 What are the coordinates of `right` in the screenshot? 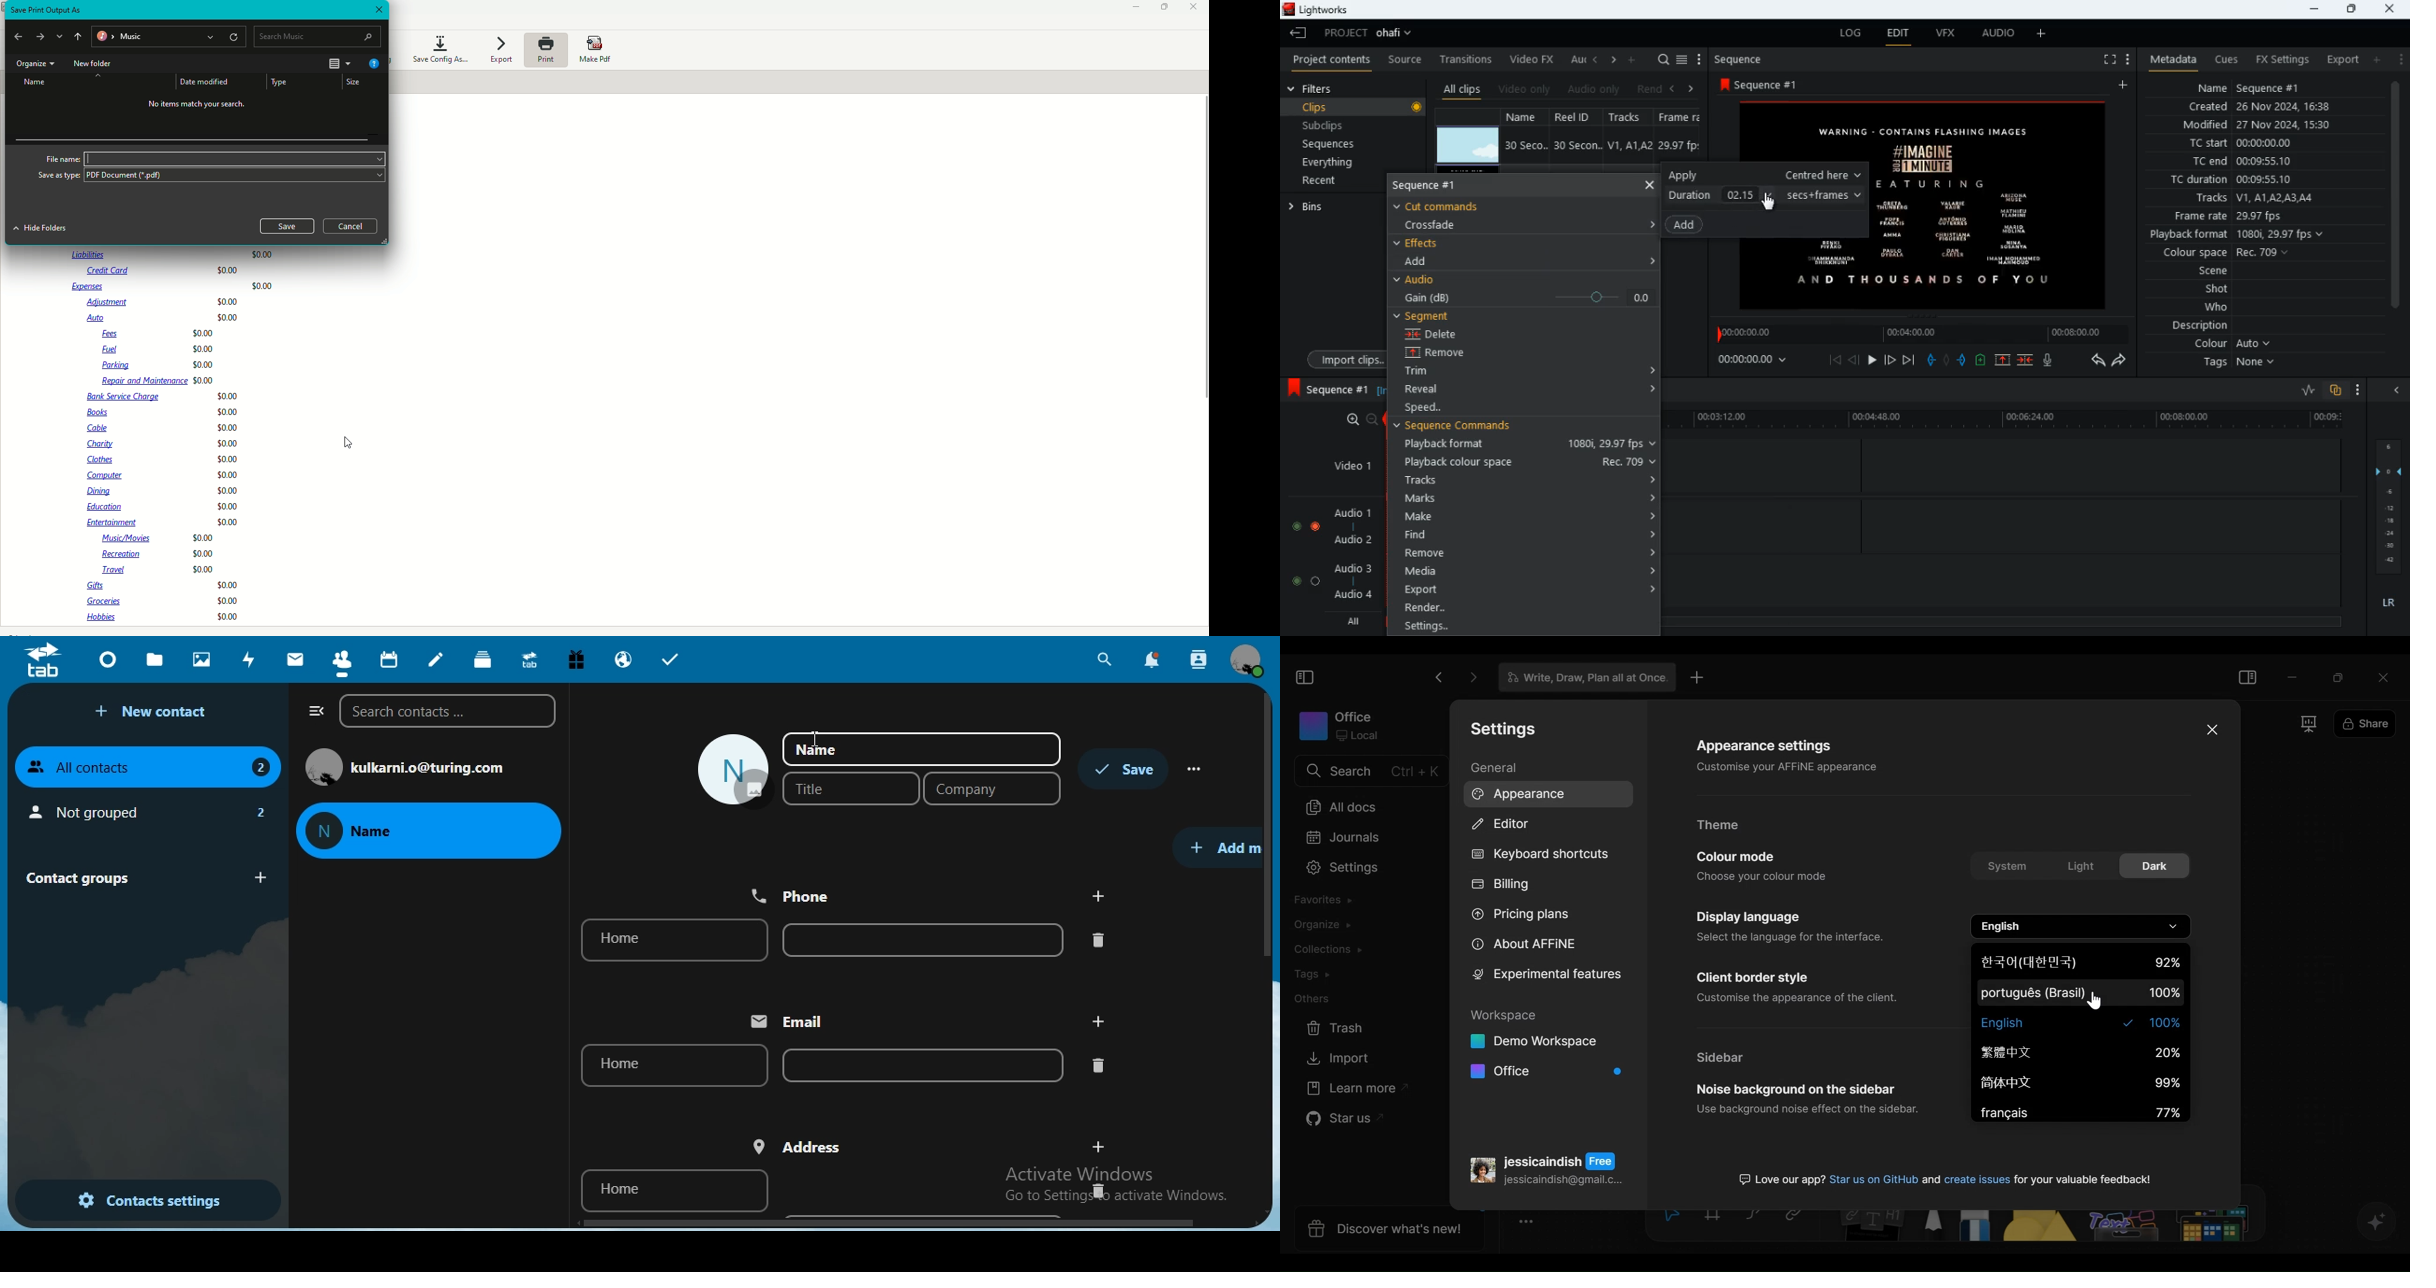 It's located at (1692, 88).